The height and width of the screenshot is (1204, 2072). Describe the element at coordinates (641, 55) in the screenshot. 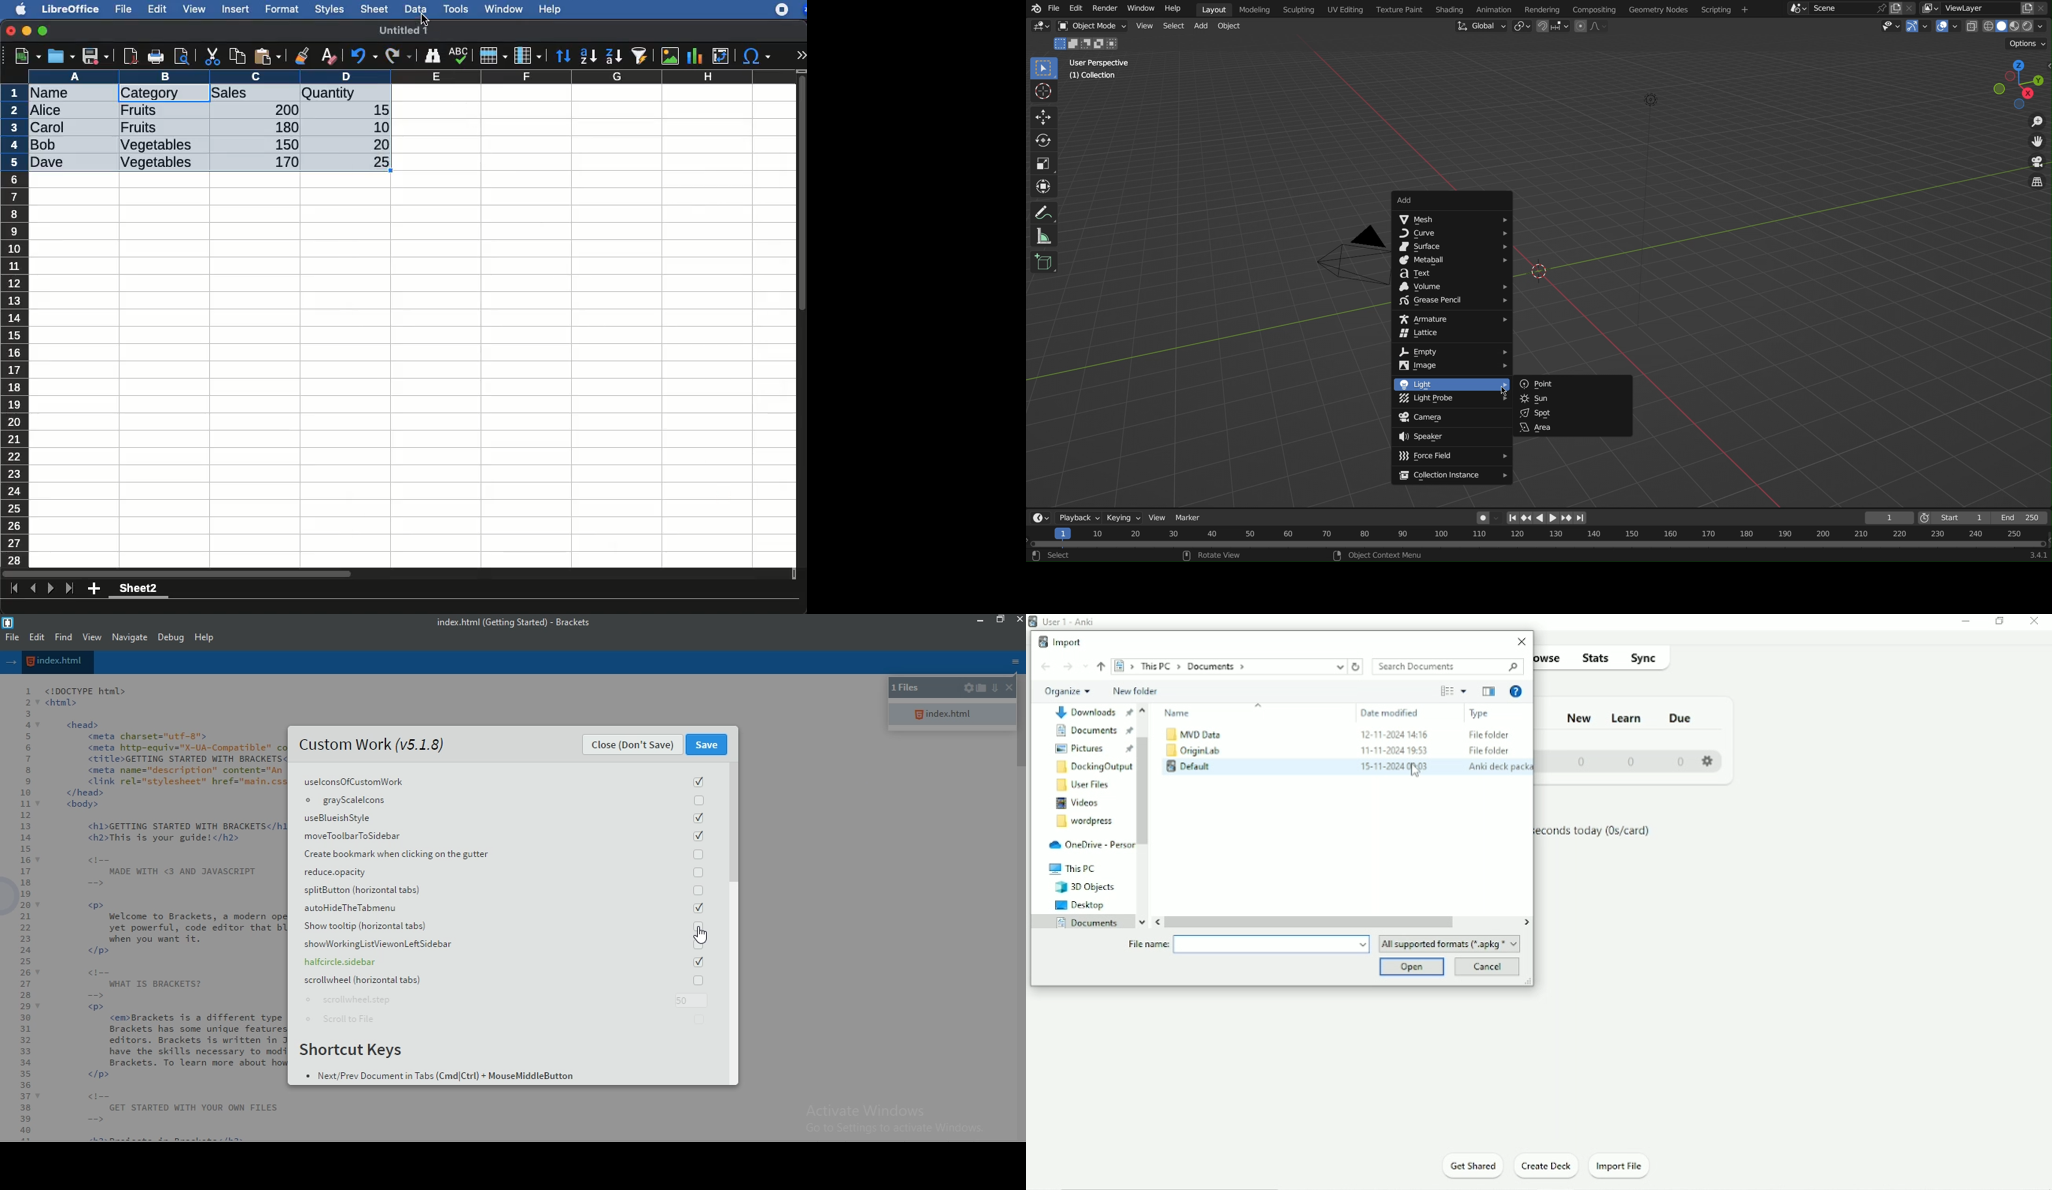

I see `autofilter` at that location.